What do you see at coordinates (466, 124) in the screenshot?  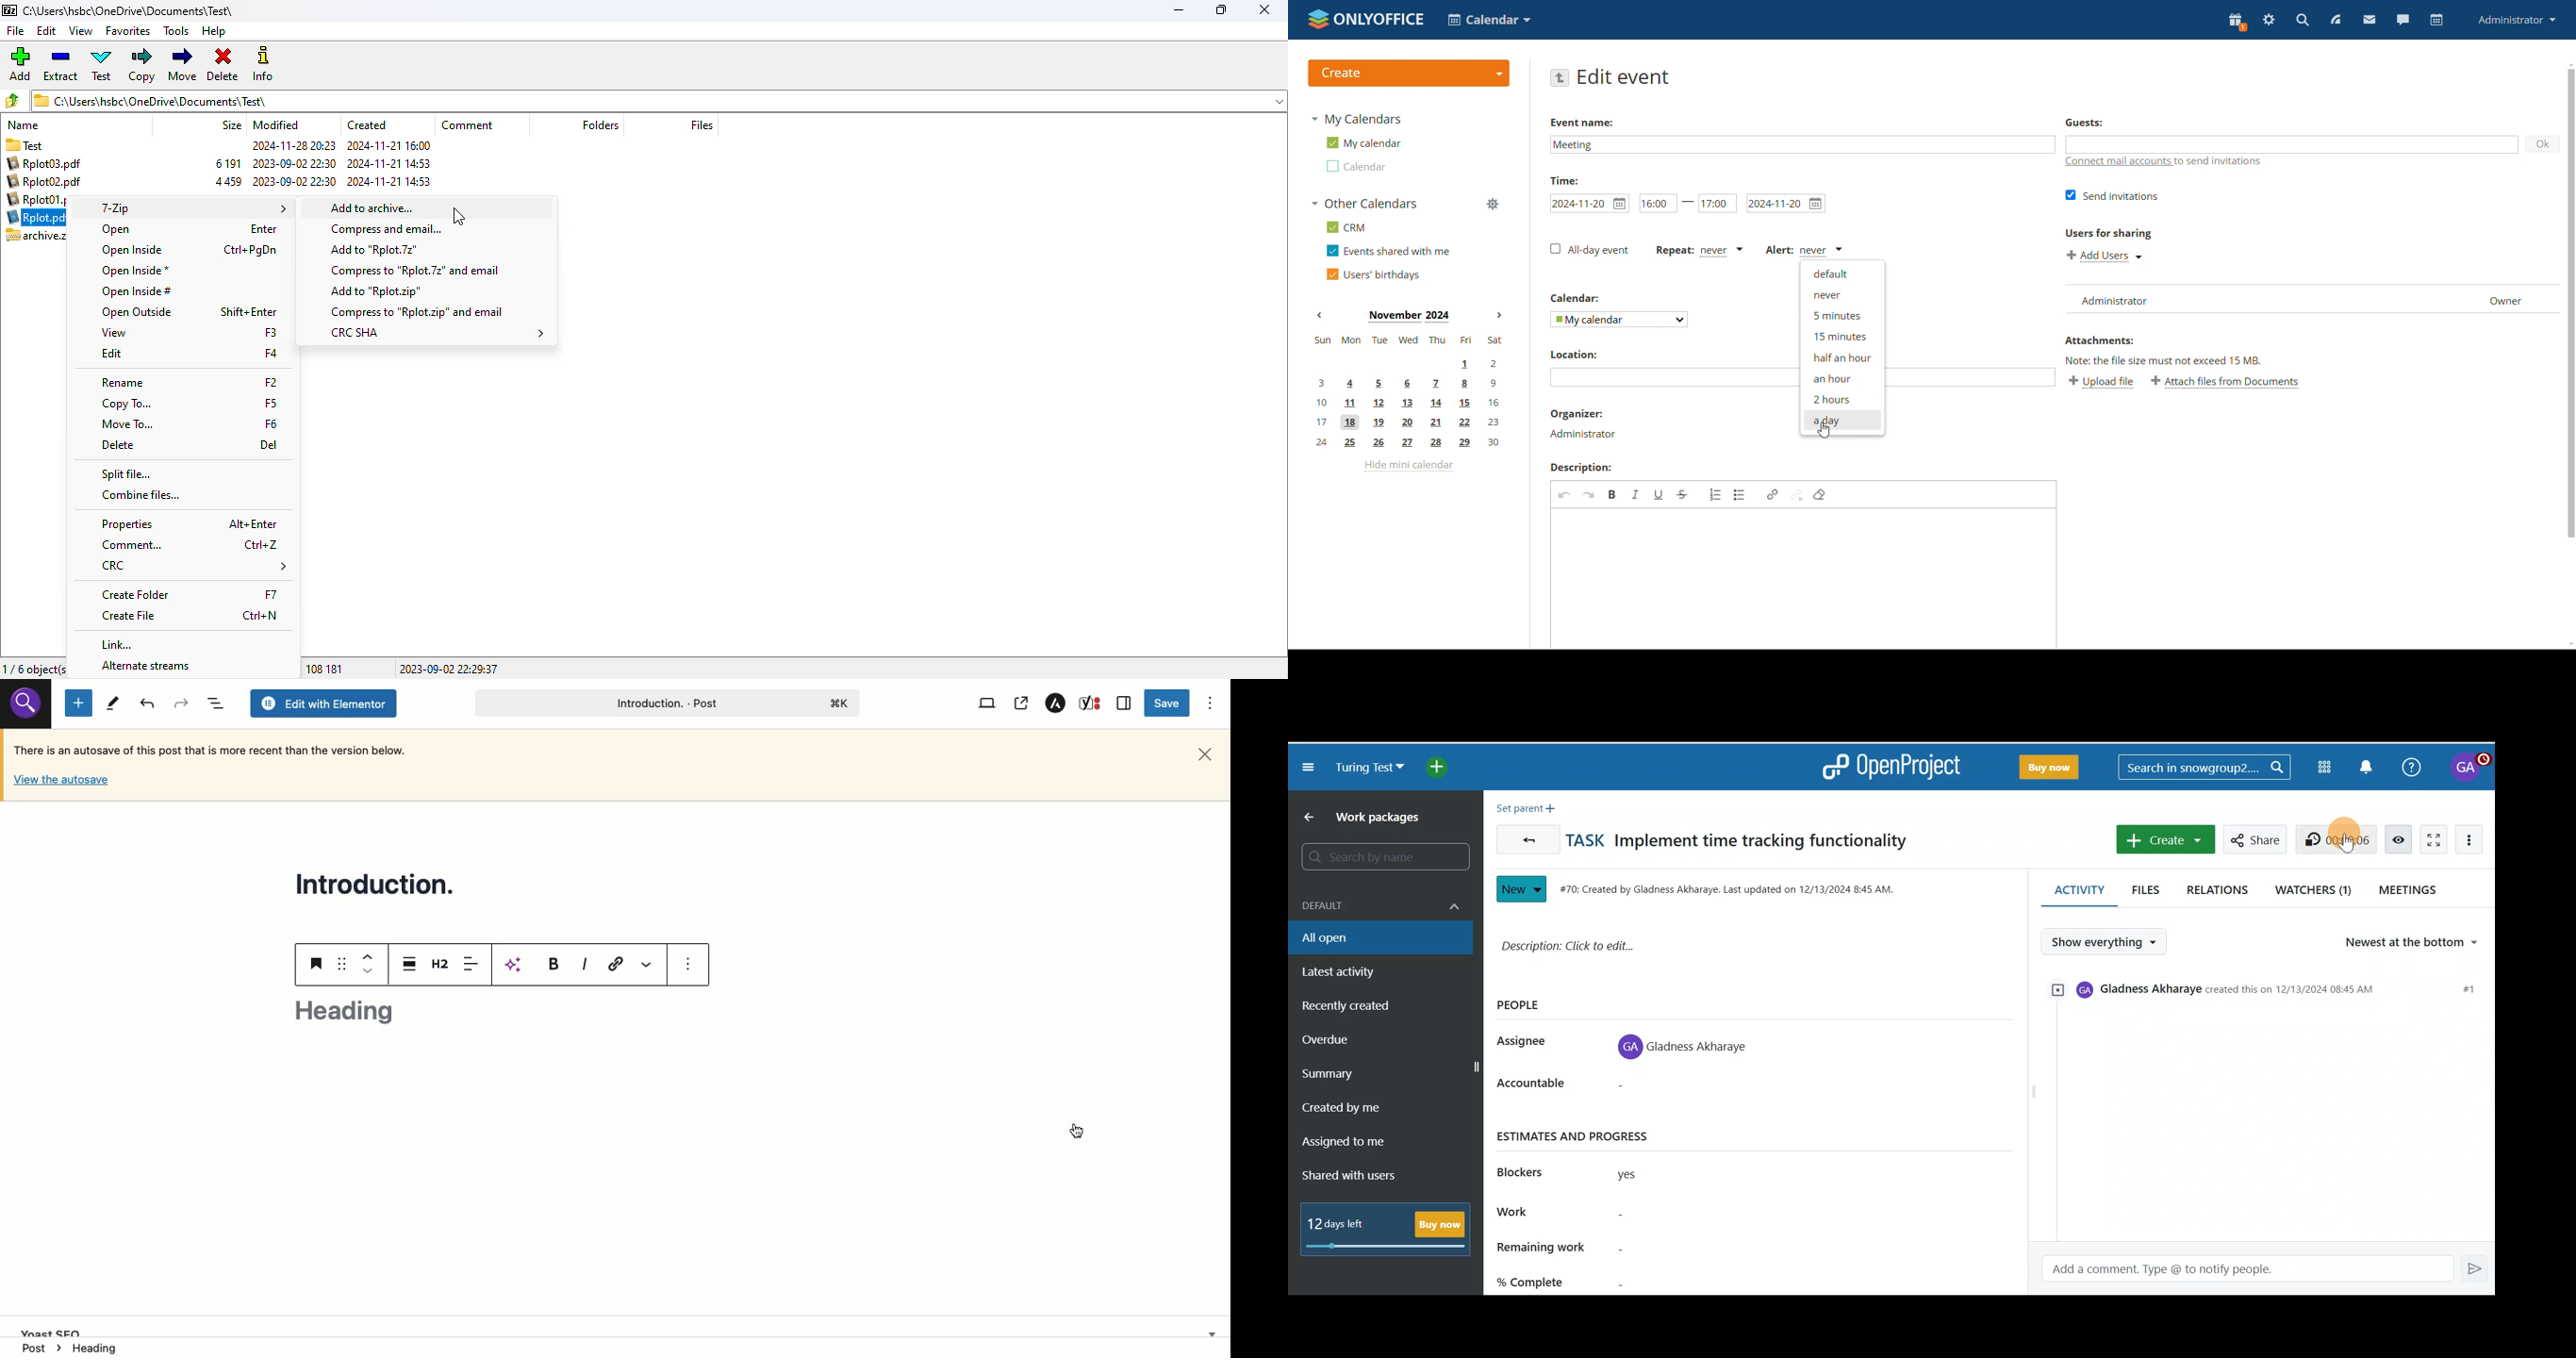 I see `comment` at bounding box center [466, 124].